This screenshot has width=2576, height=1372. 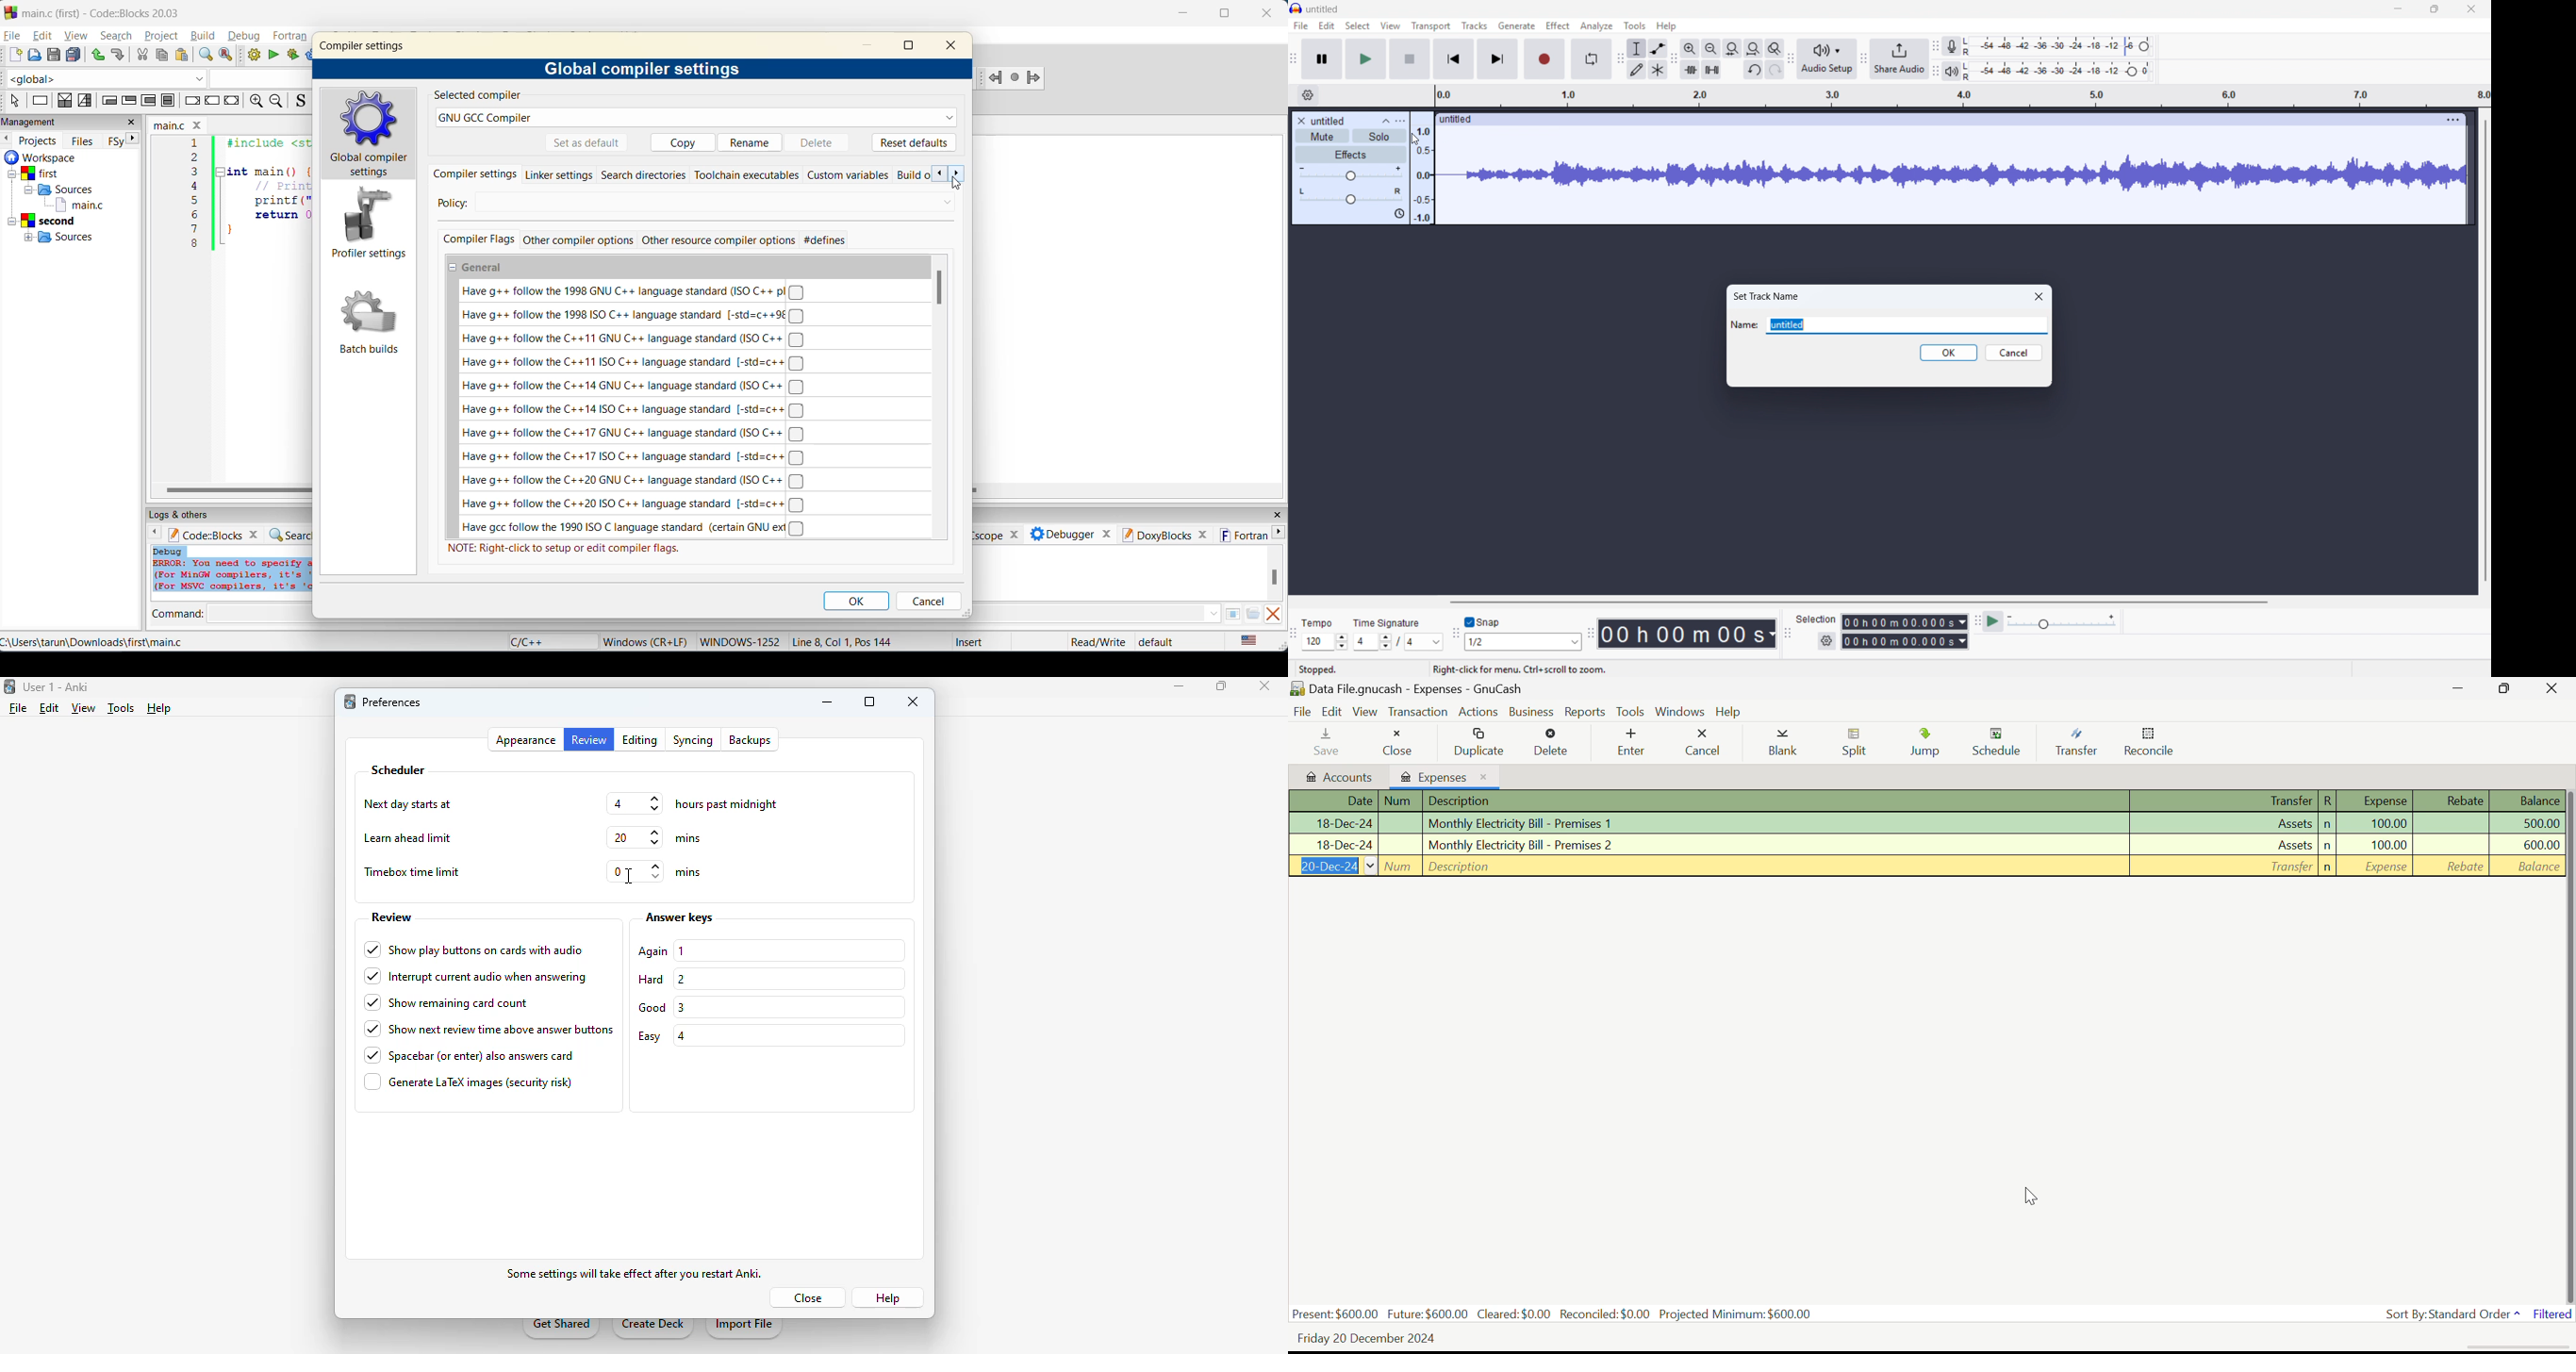 I want to click on logo, so click(x=350, y=702).